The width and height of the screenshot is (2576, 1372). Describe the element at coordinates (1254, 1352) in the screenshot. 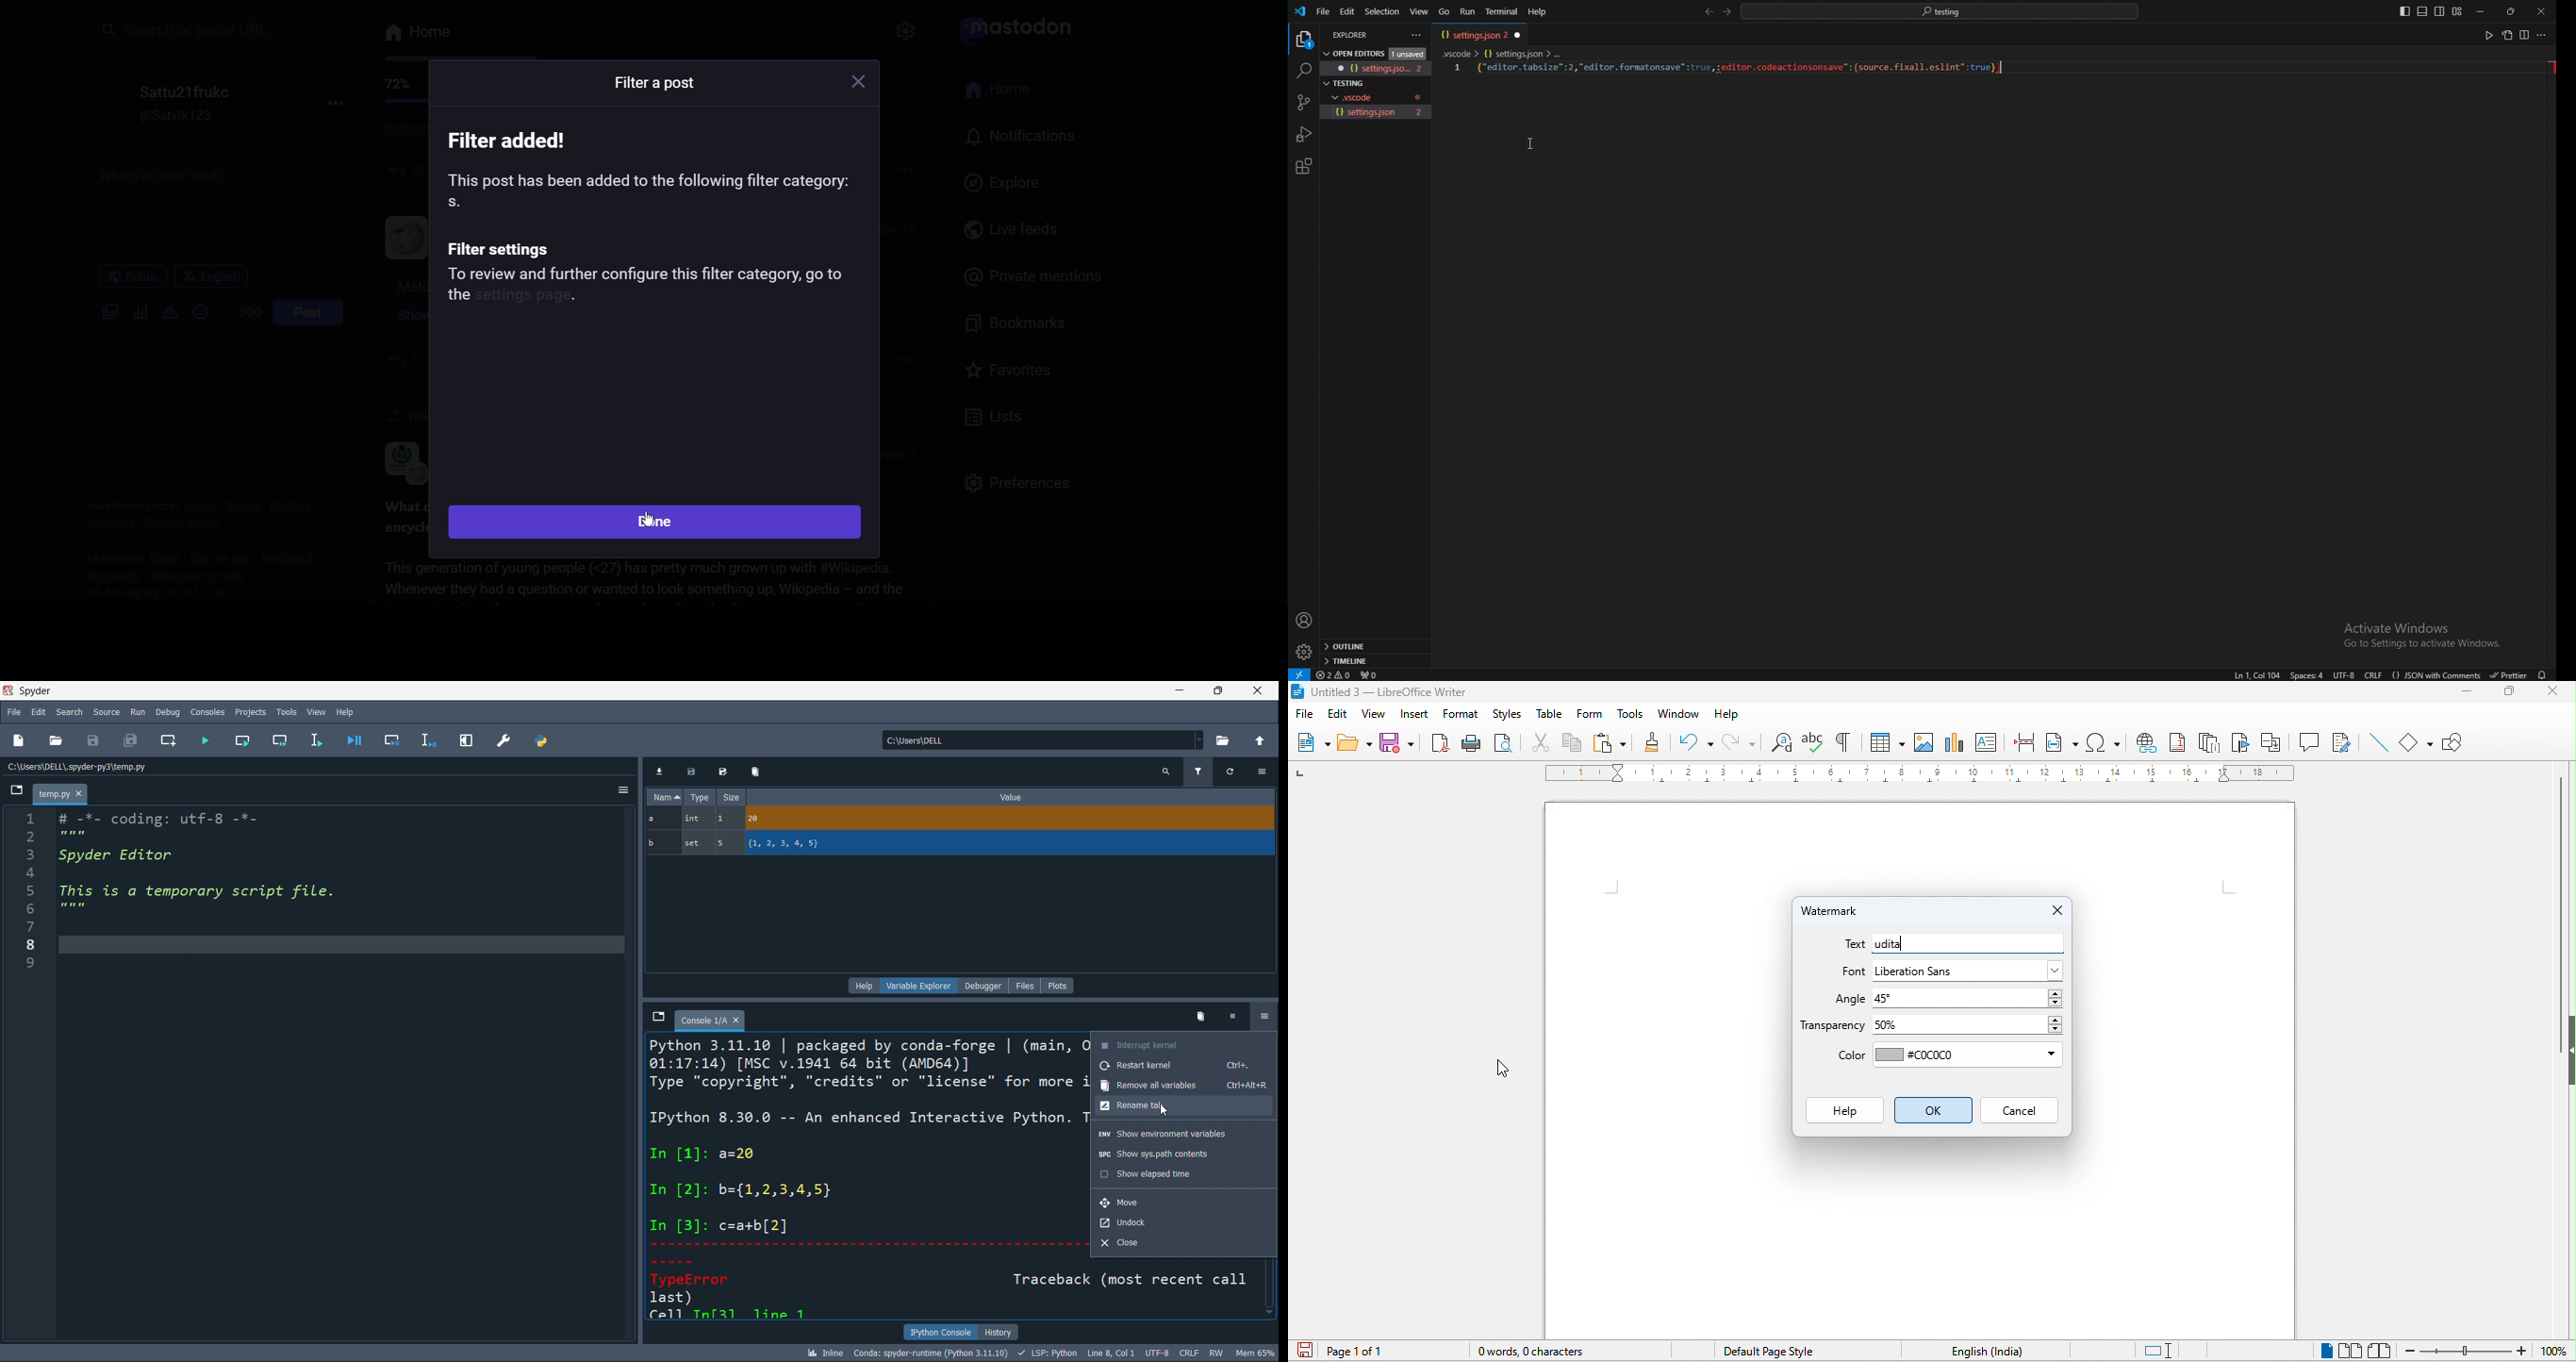

I see `mem 64%` at that location.